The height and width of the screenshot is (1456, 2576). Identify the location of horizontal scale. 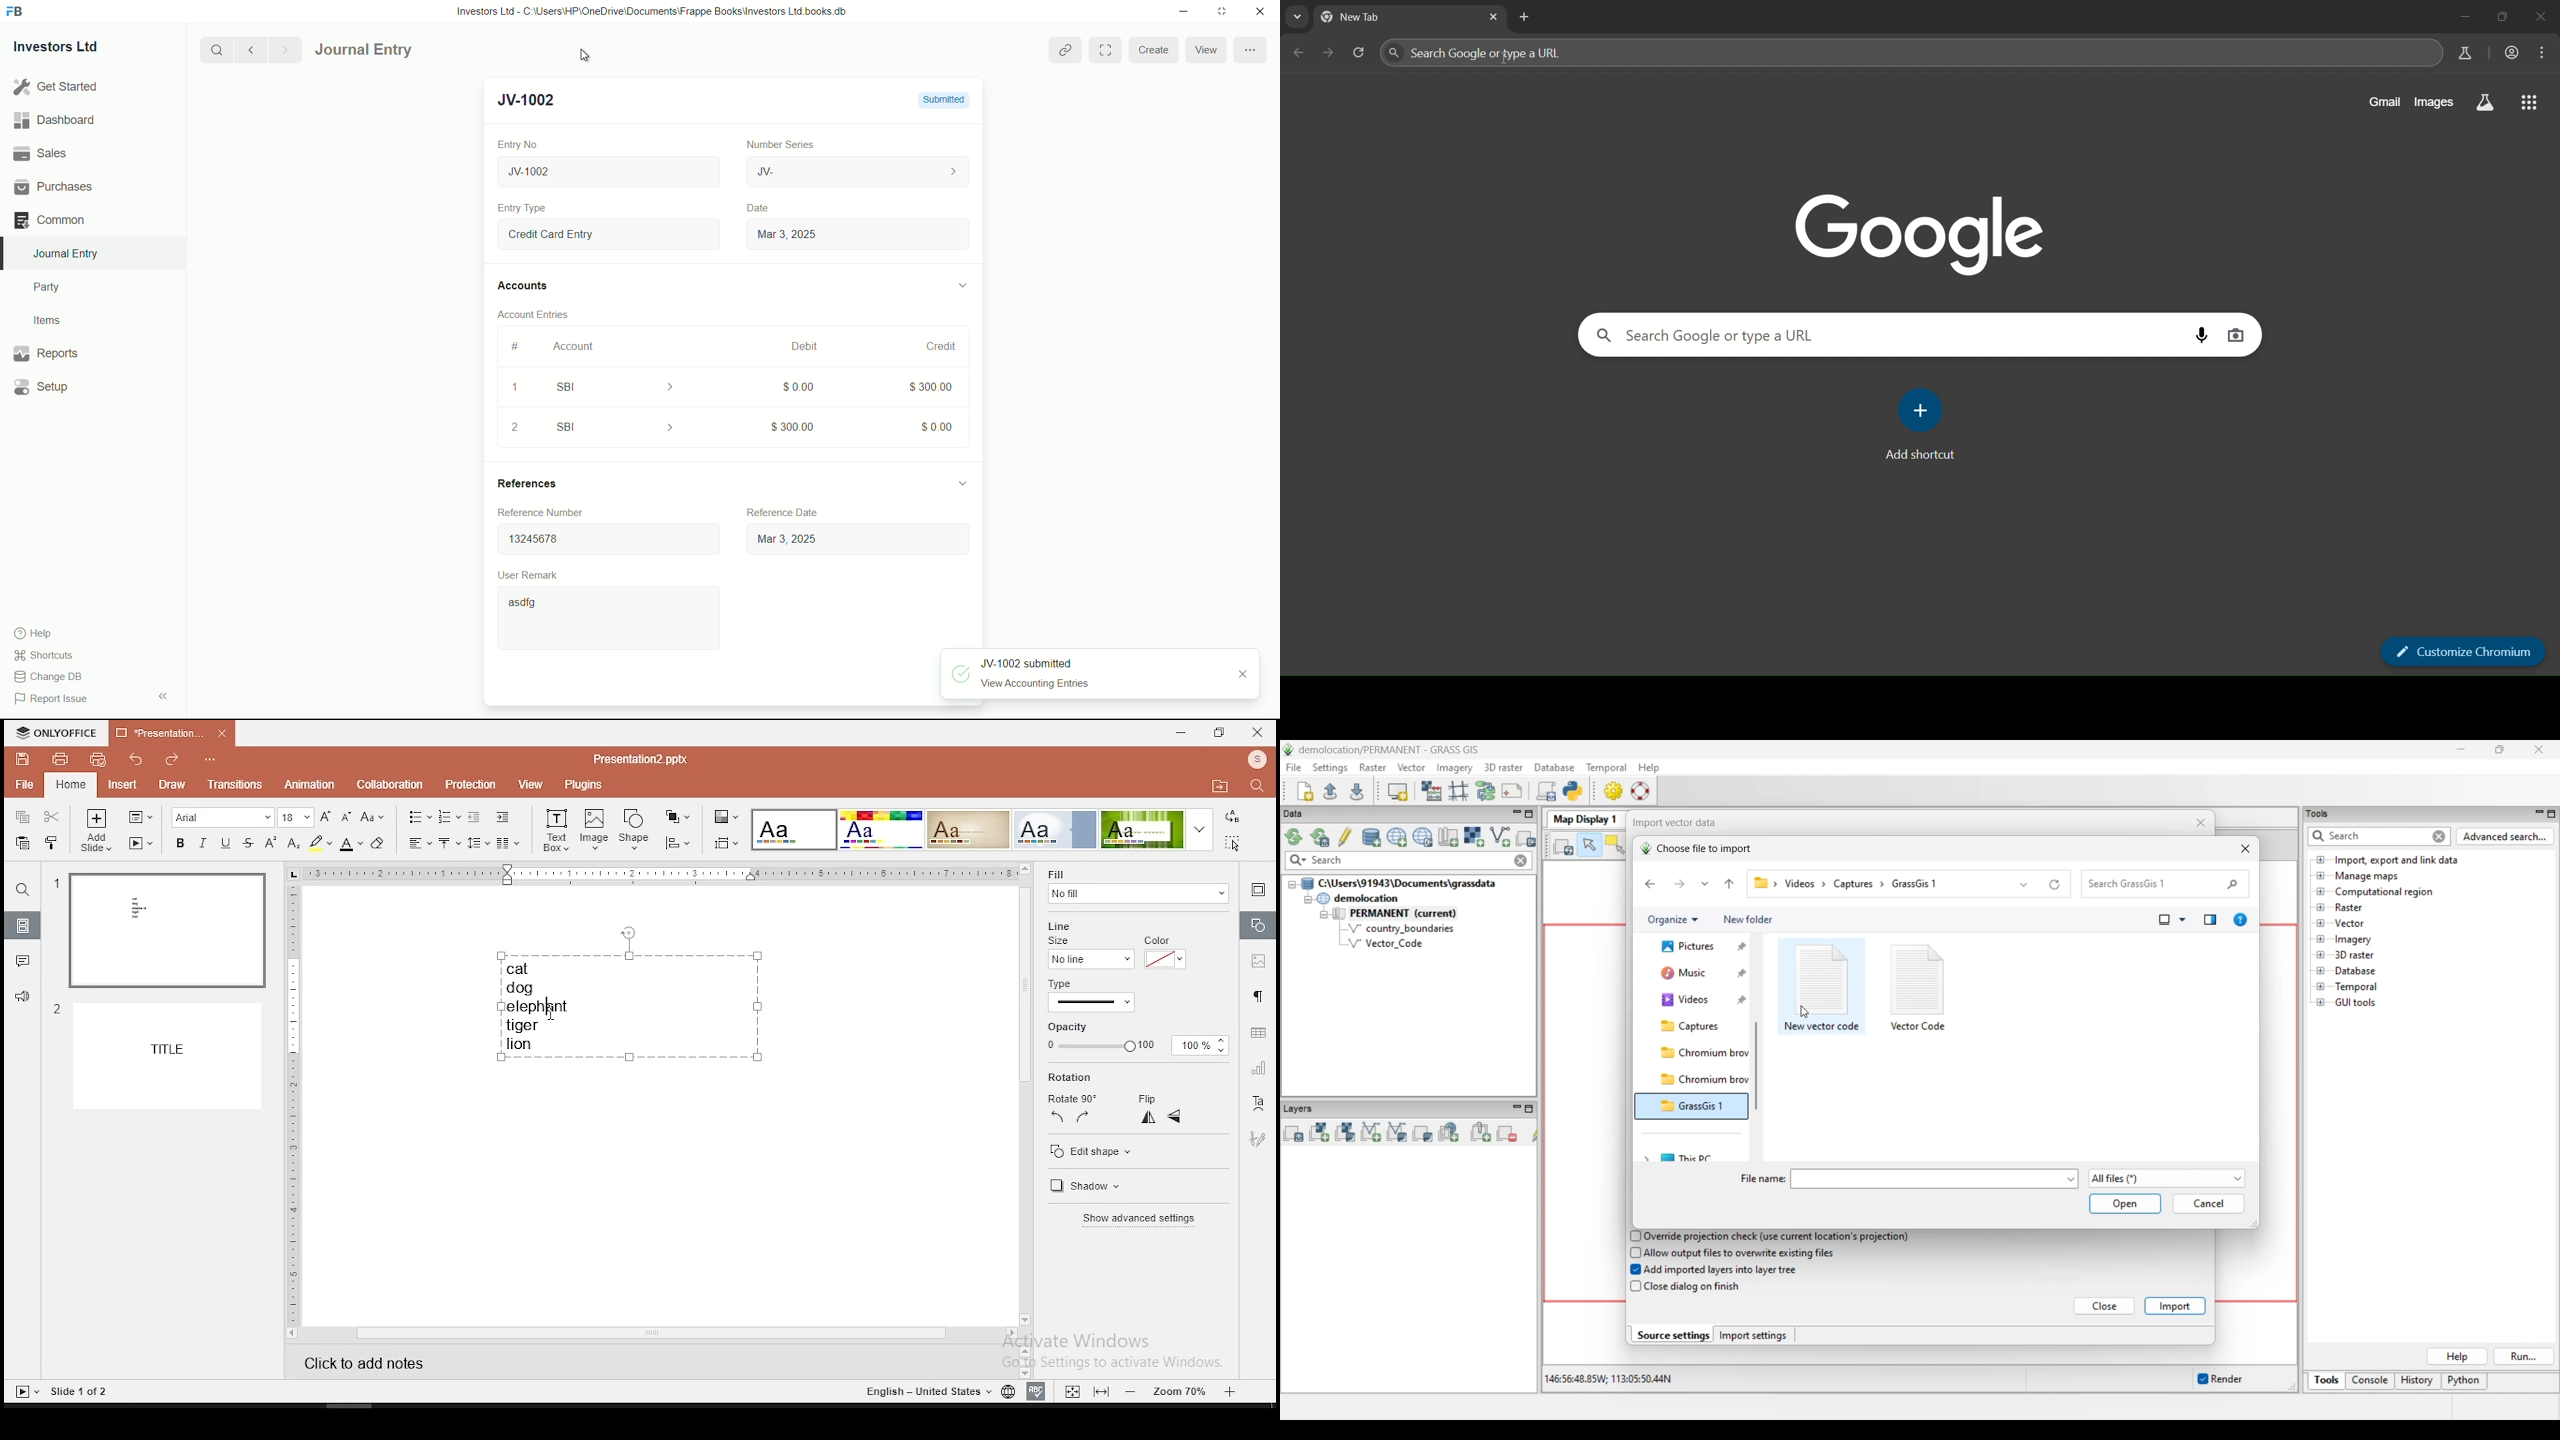
(660, 873).